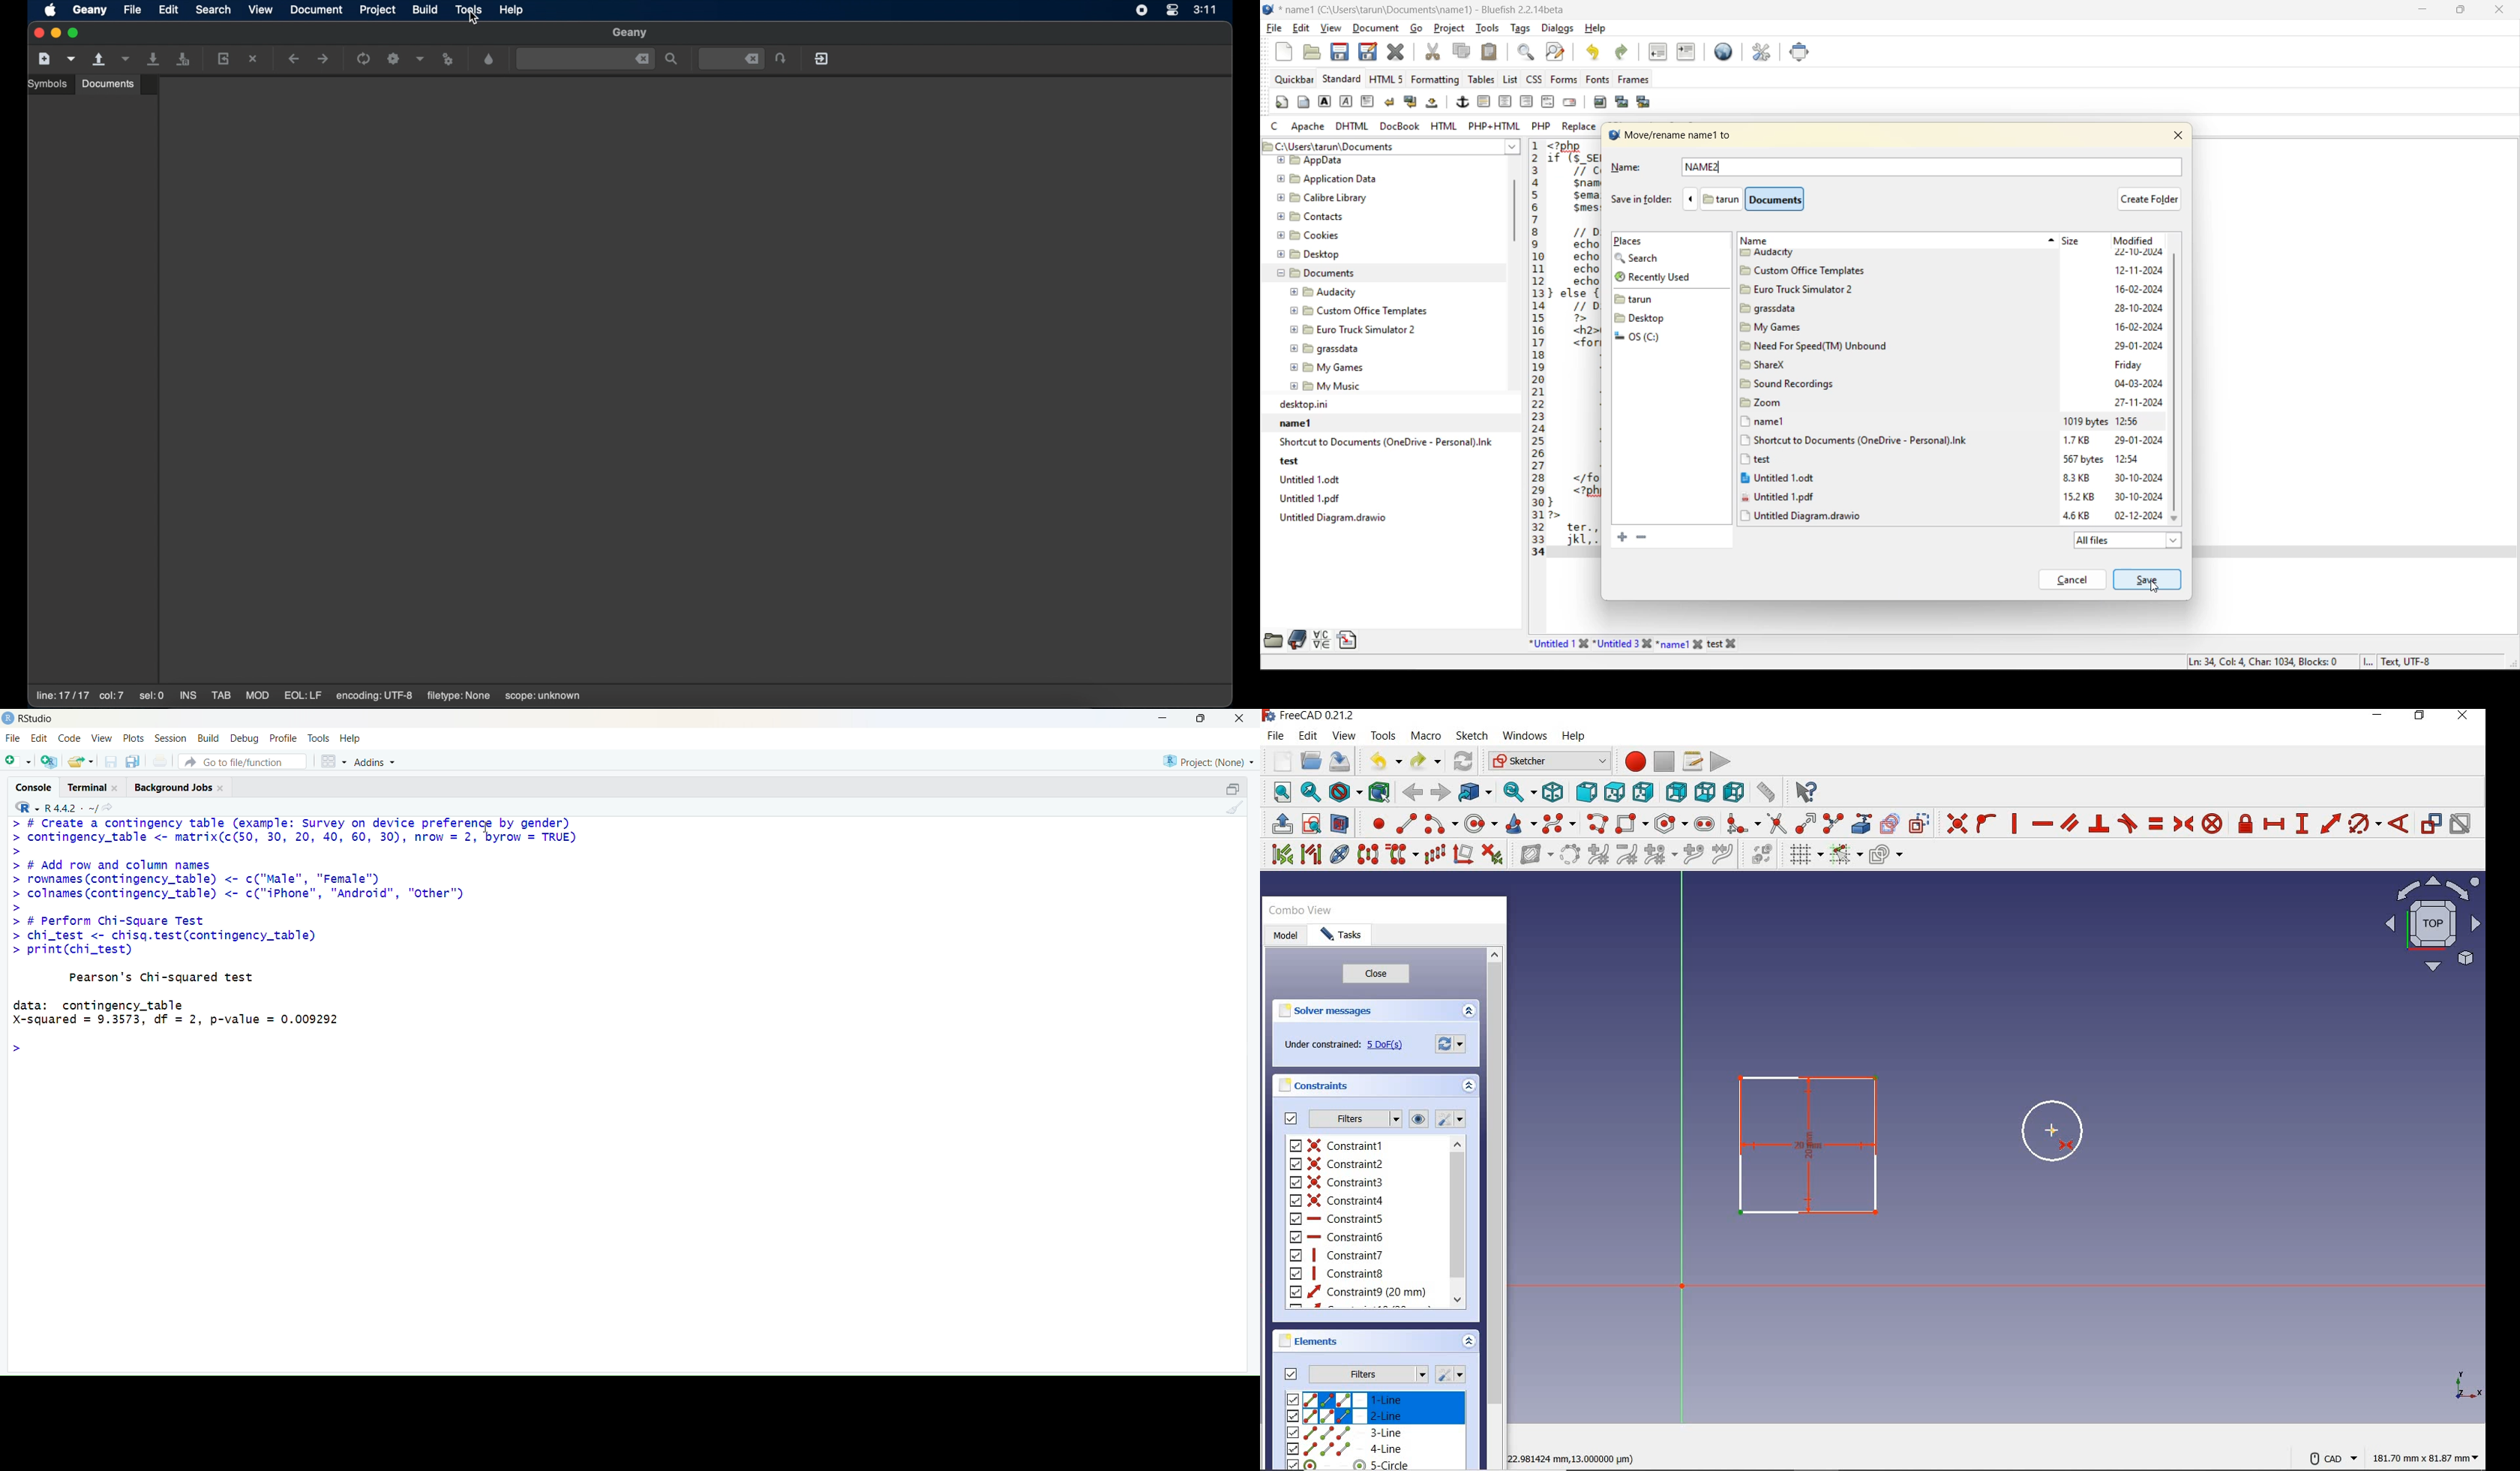 The height and width of the screenshot is (1484, 2520). What do you see at coordinates (1414, 793) in the screenshot?
I see `back` at bounding box center [1414, 793].